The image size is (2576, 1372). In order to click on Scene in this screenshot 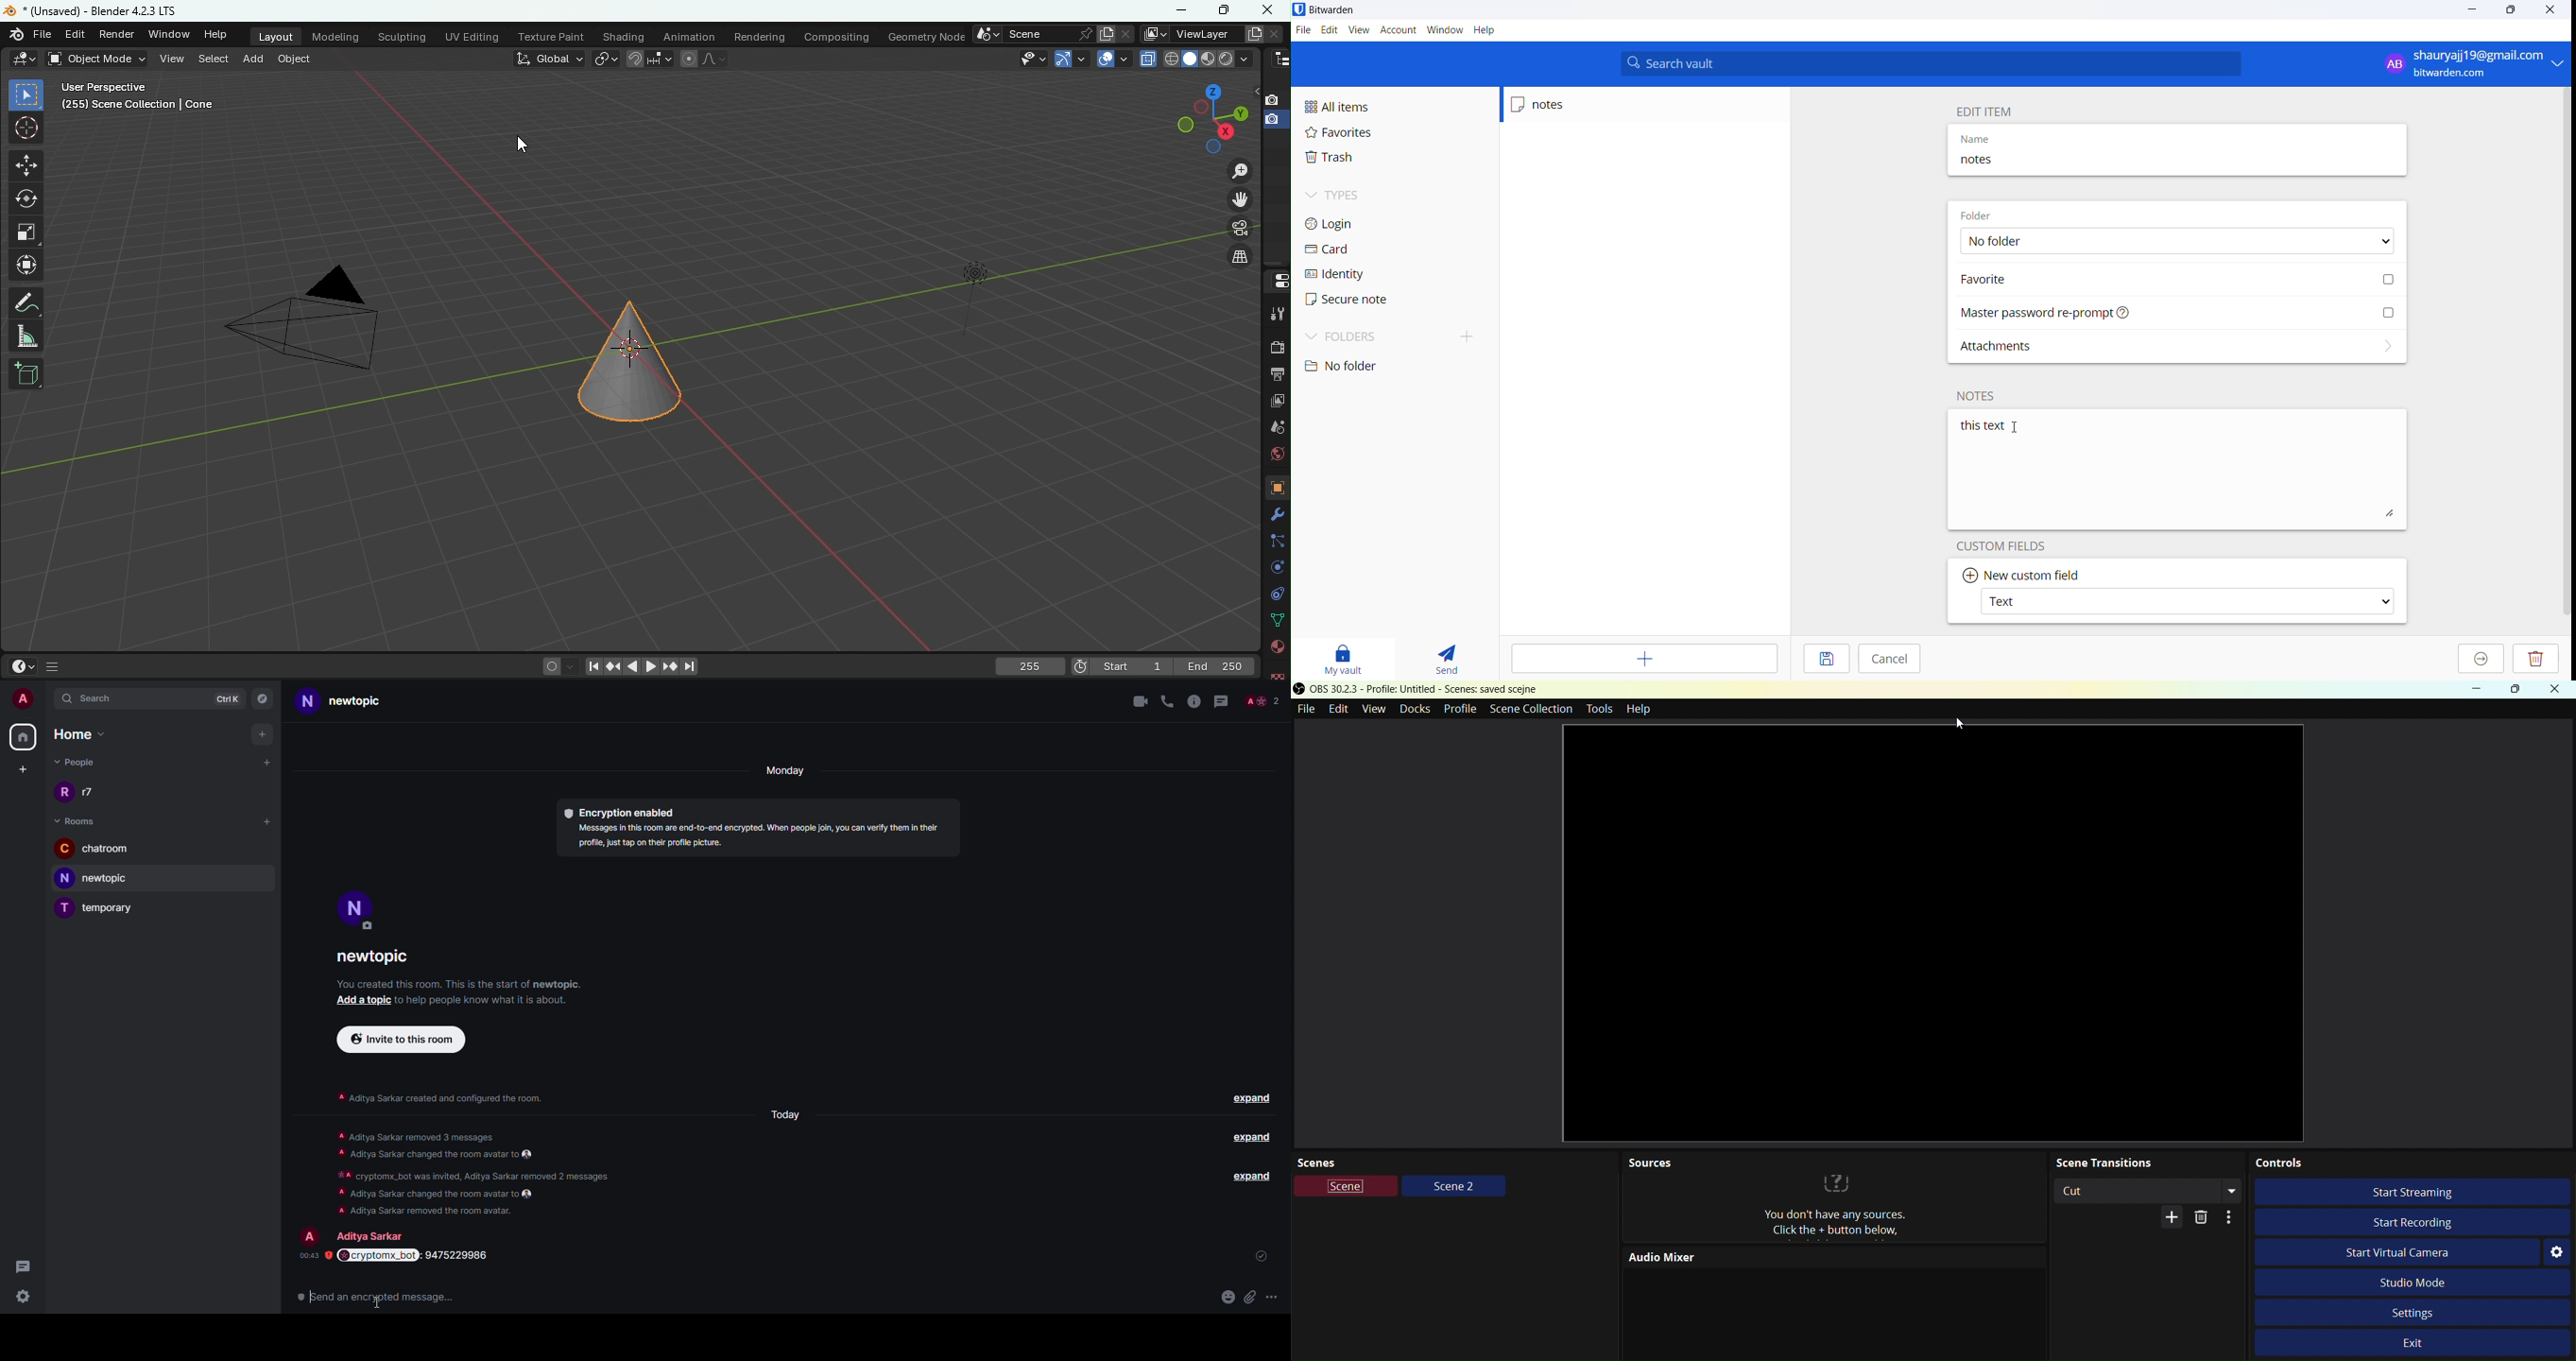, I will do `click(1346, 1186)`.